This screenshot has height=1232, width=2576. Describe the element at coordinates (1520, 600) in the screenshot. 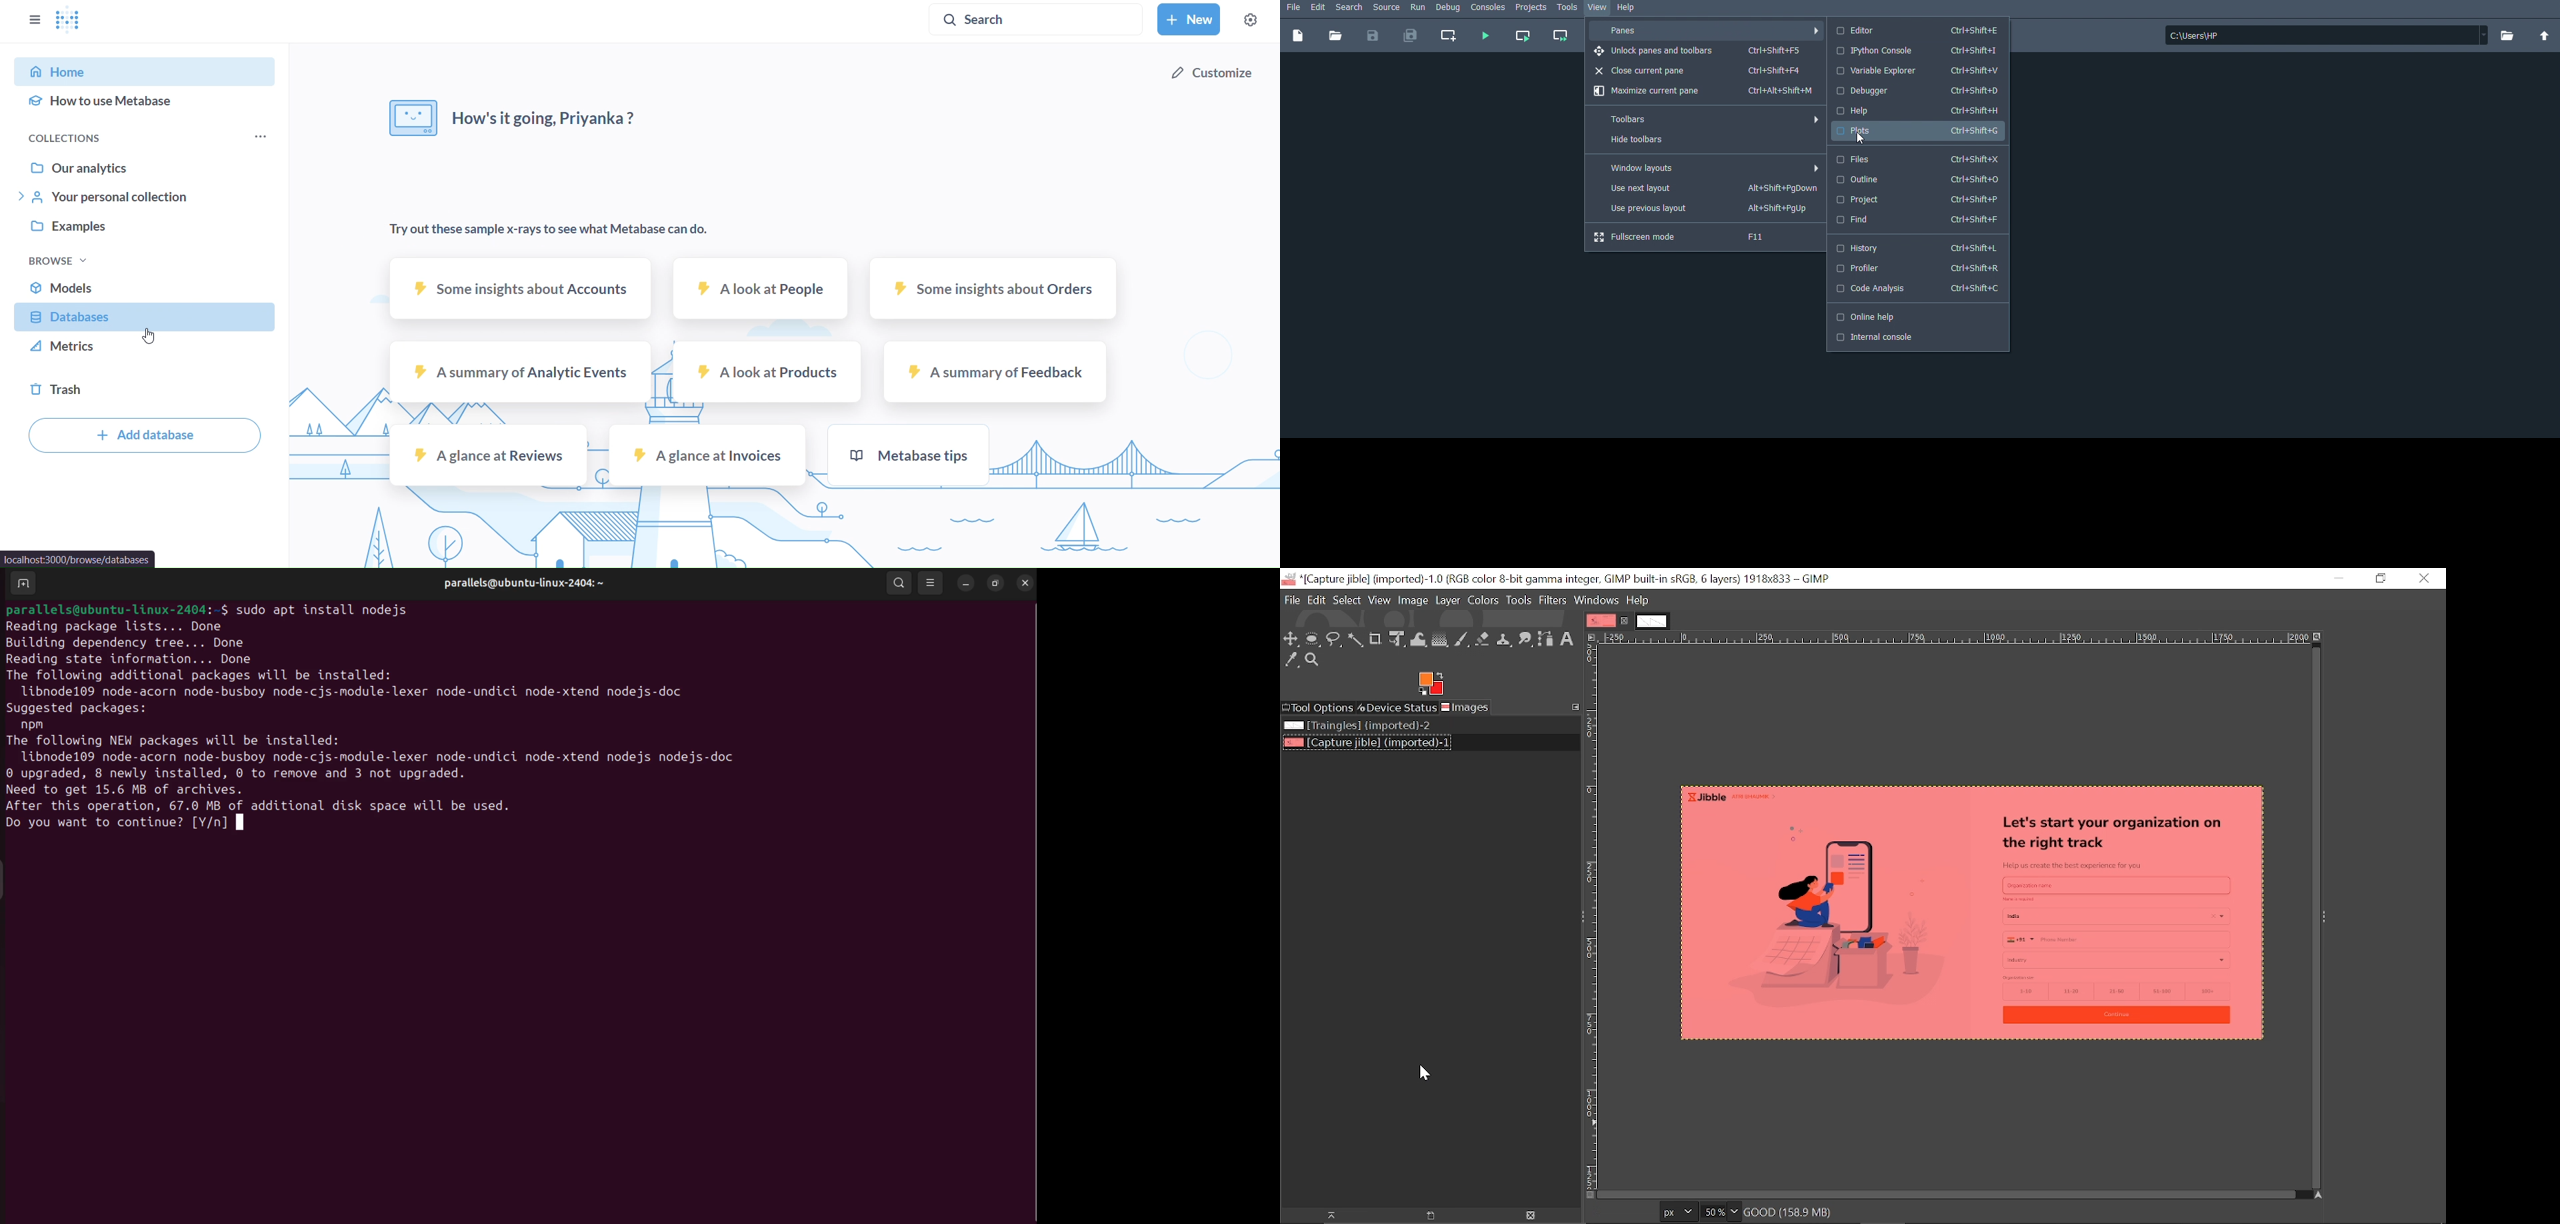

I see `Tools` at that location.